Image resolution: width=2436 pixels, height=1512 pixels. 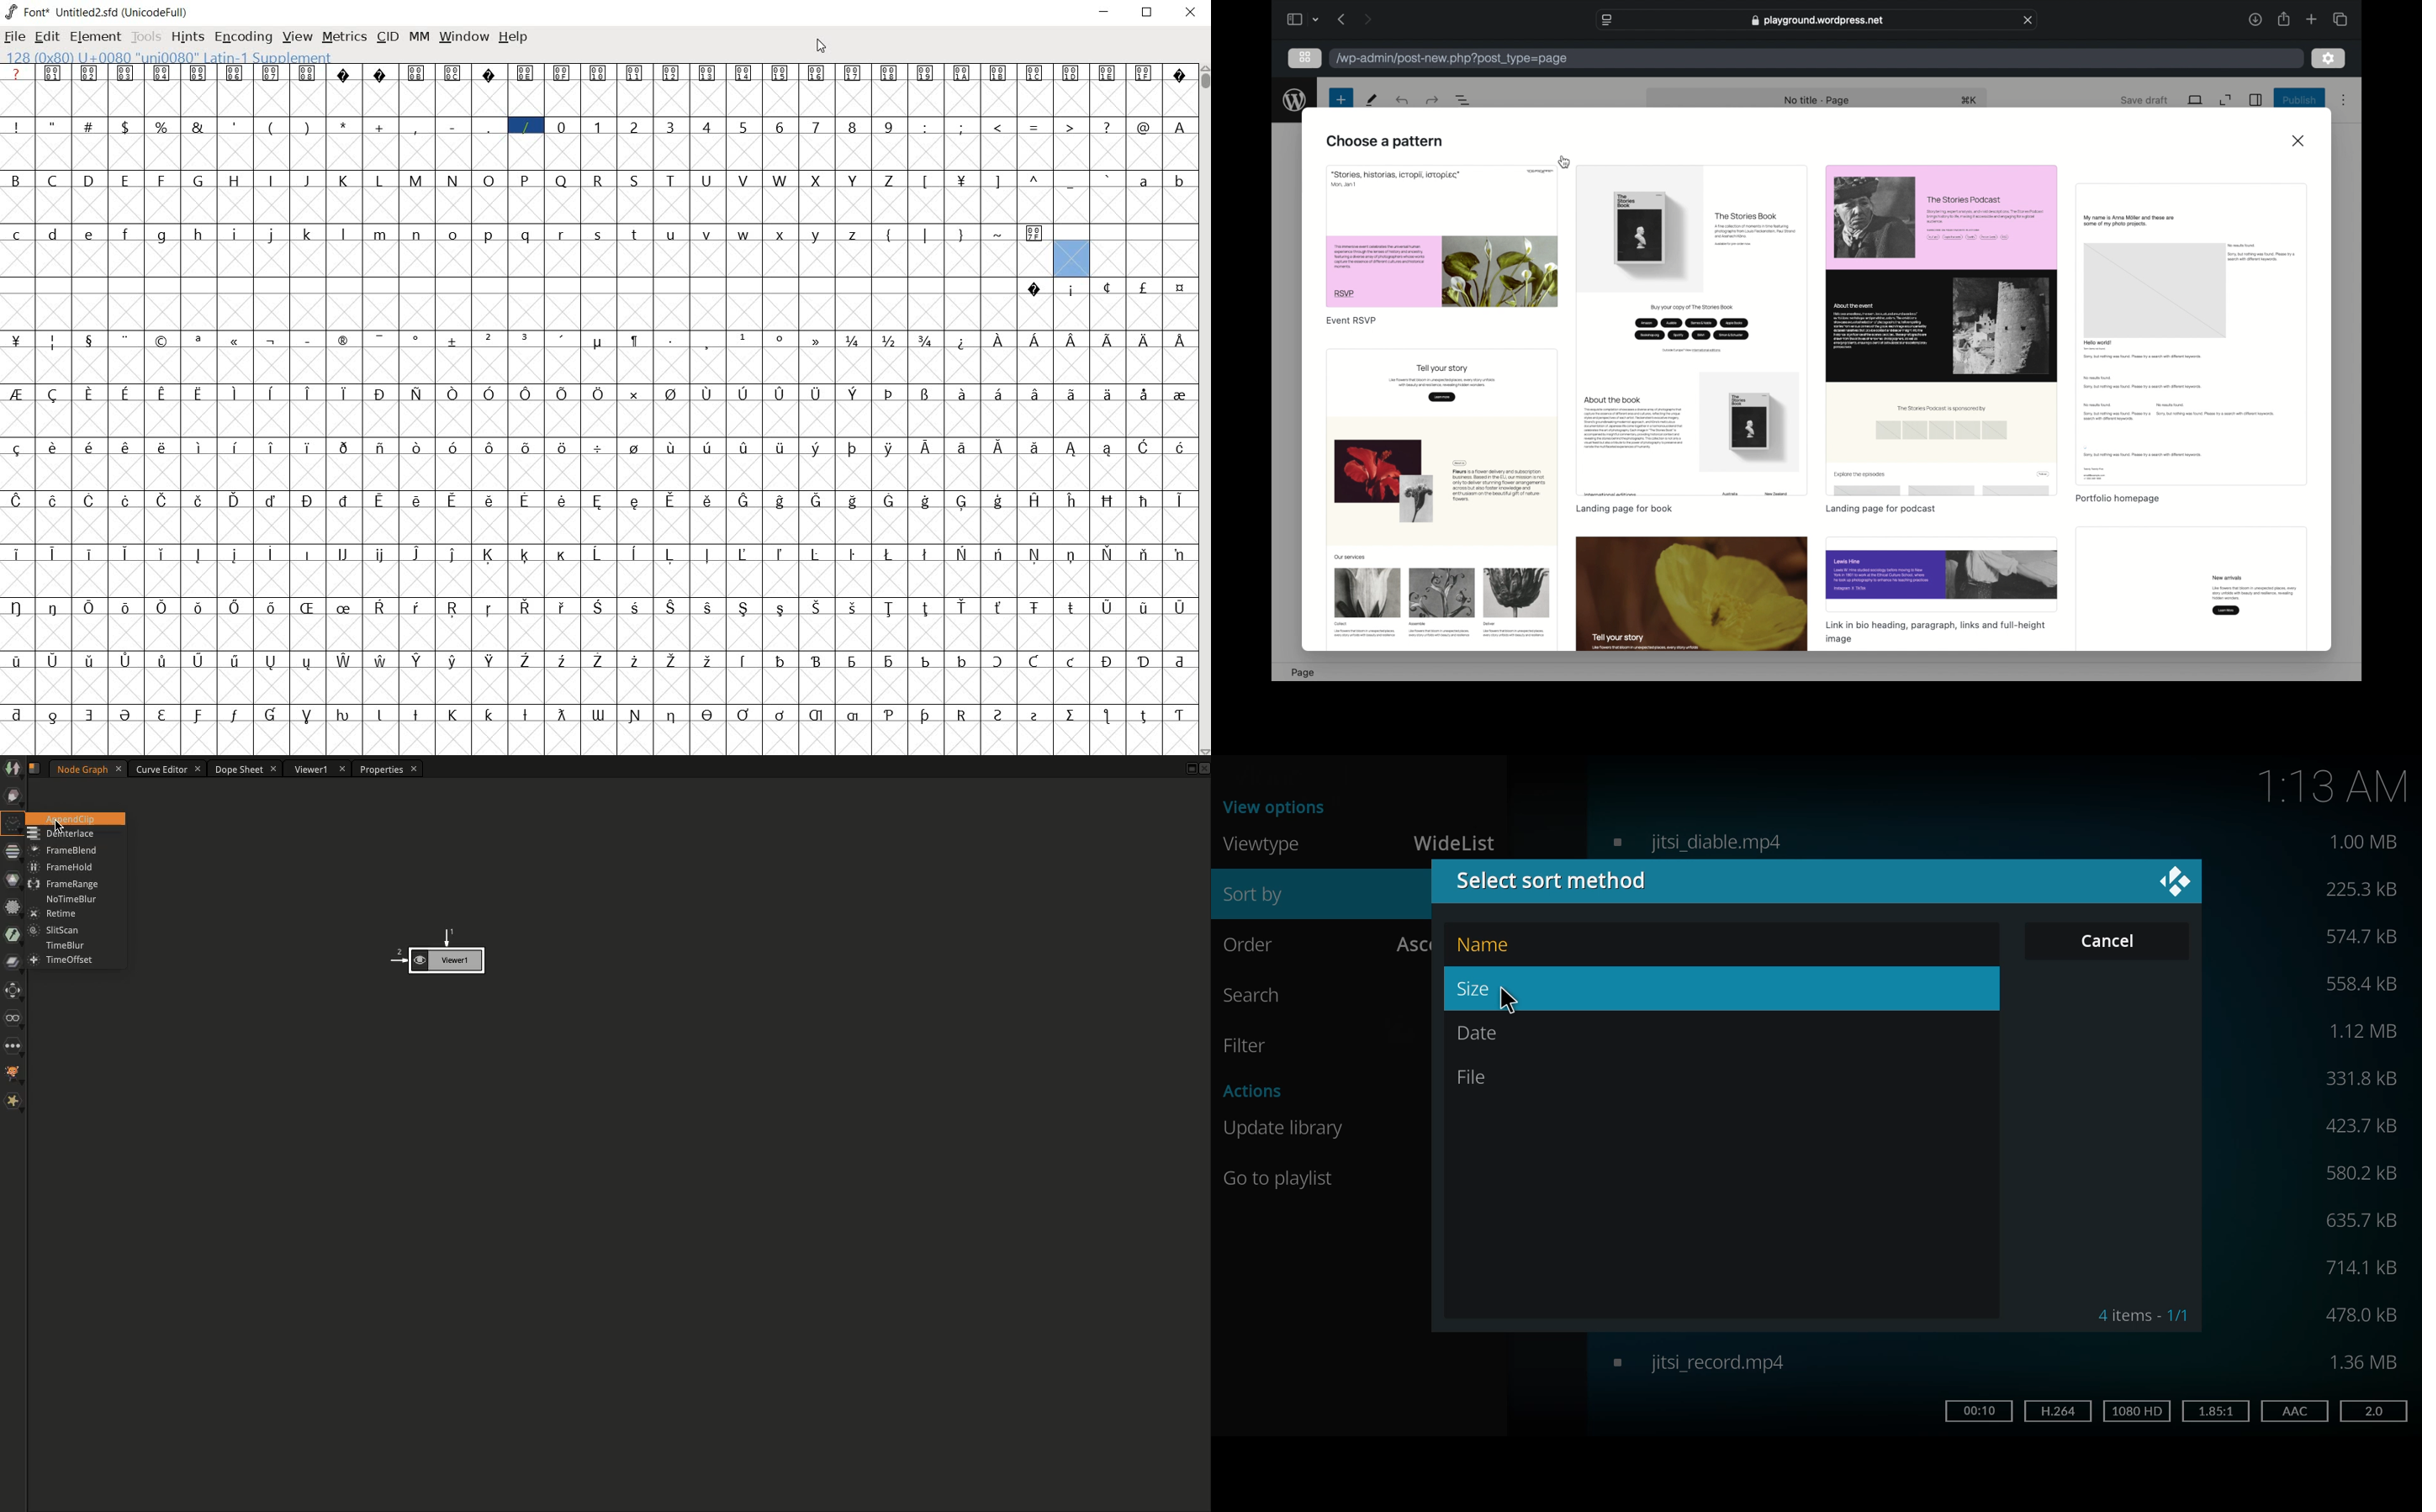 I want to click on glyph, so click(x=744, y=502).